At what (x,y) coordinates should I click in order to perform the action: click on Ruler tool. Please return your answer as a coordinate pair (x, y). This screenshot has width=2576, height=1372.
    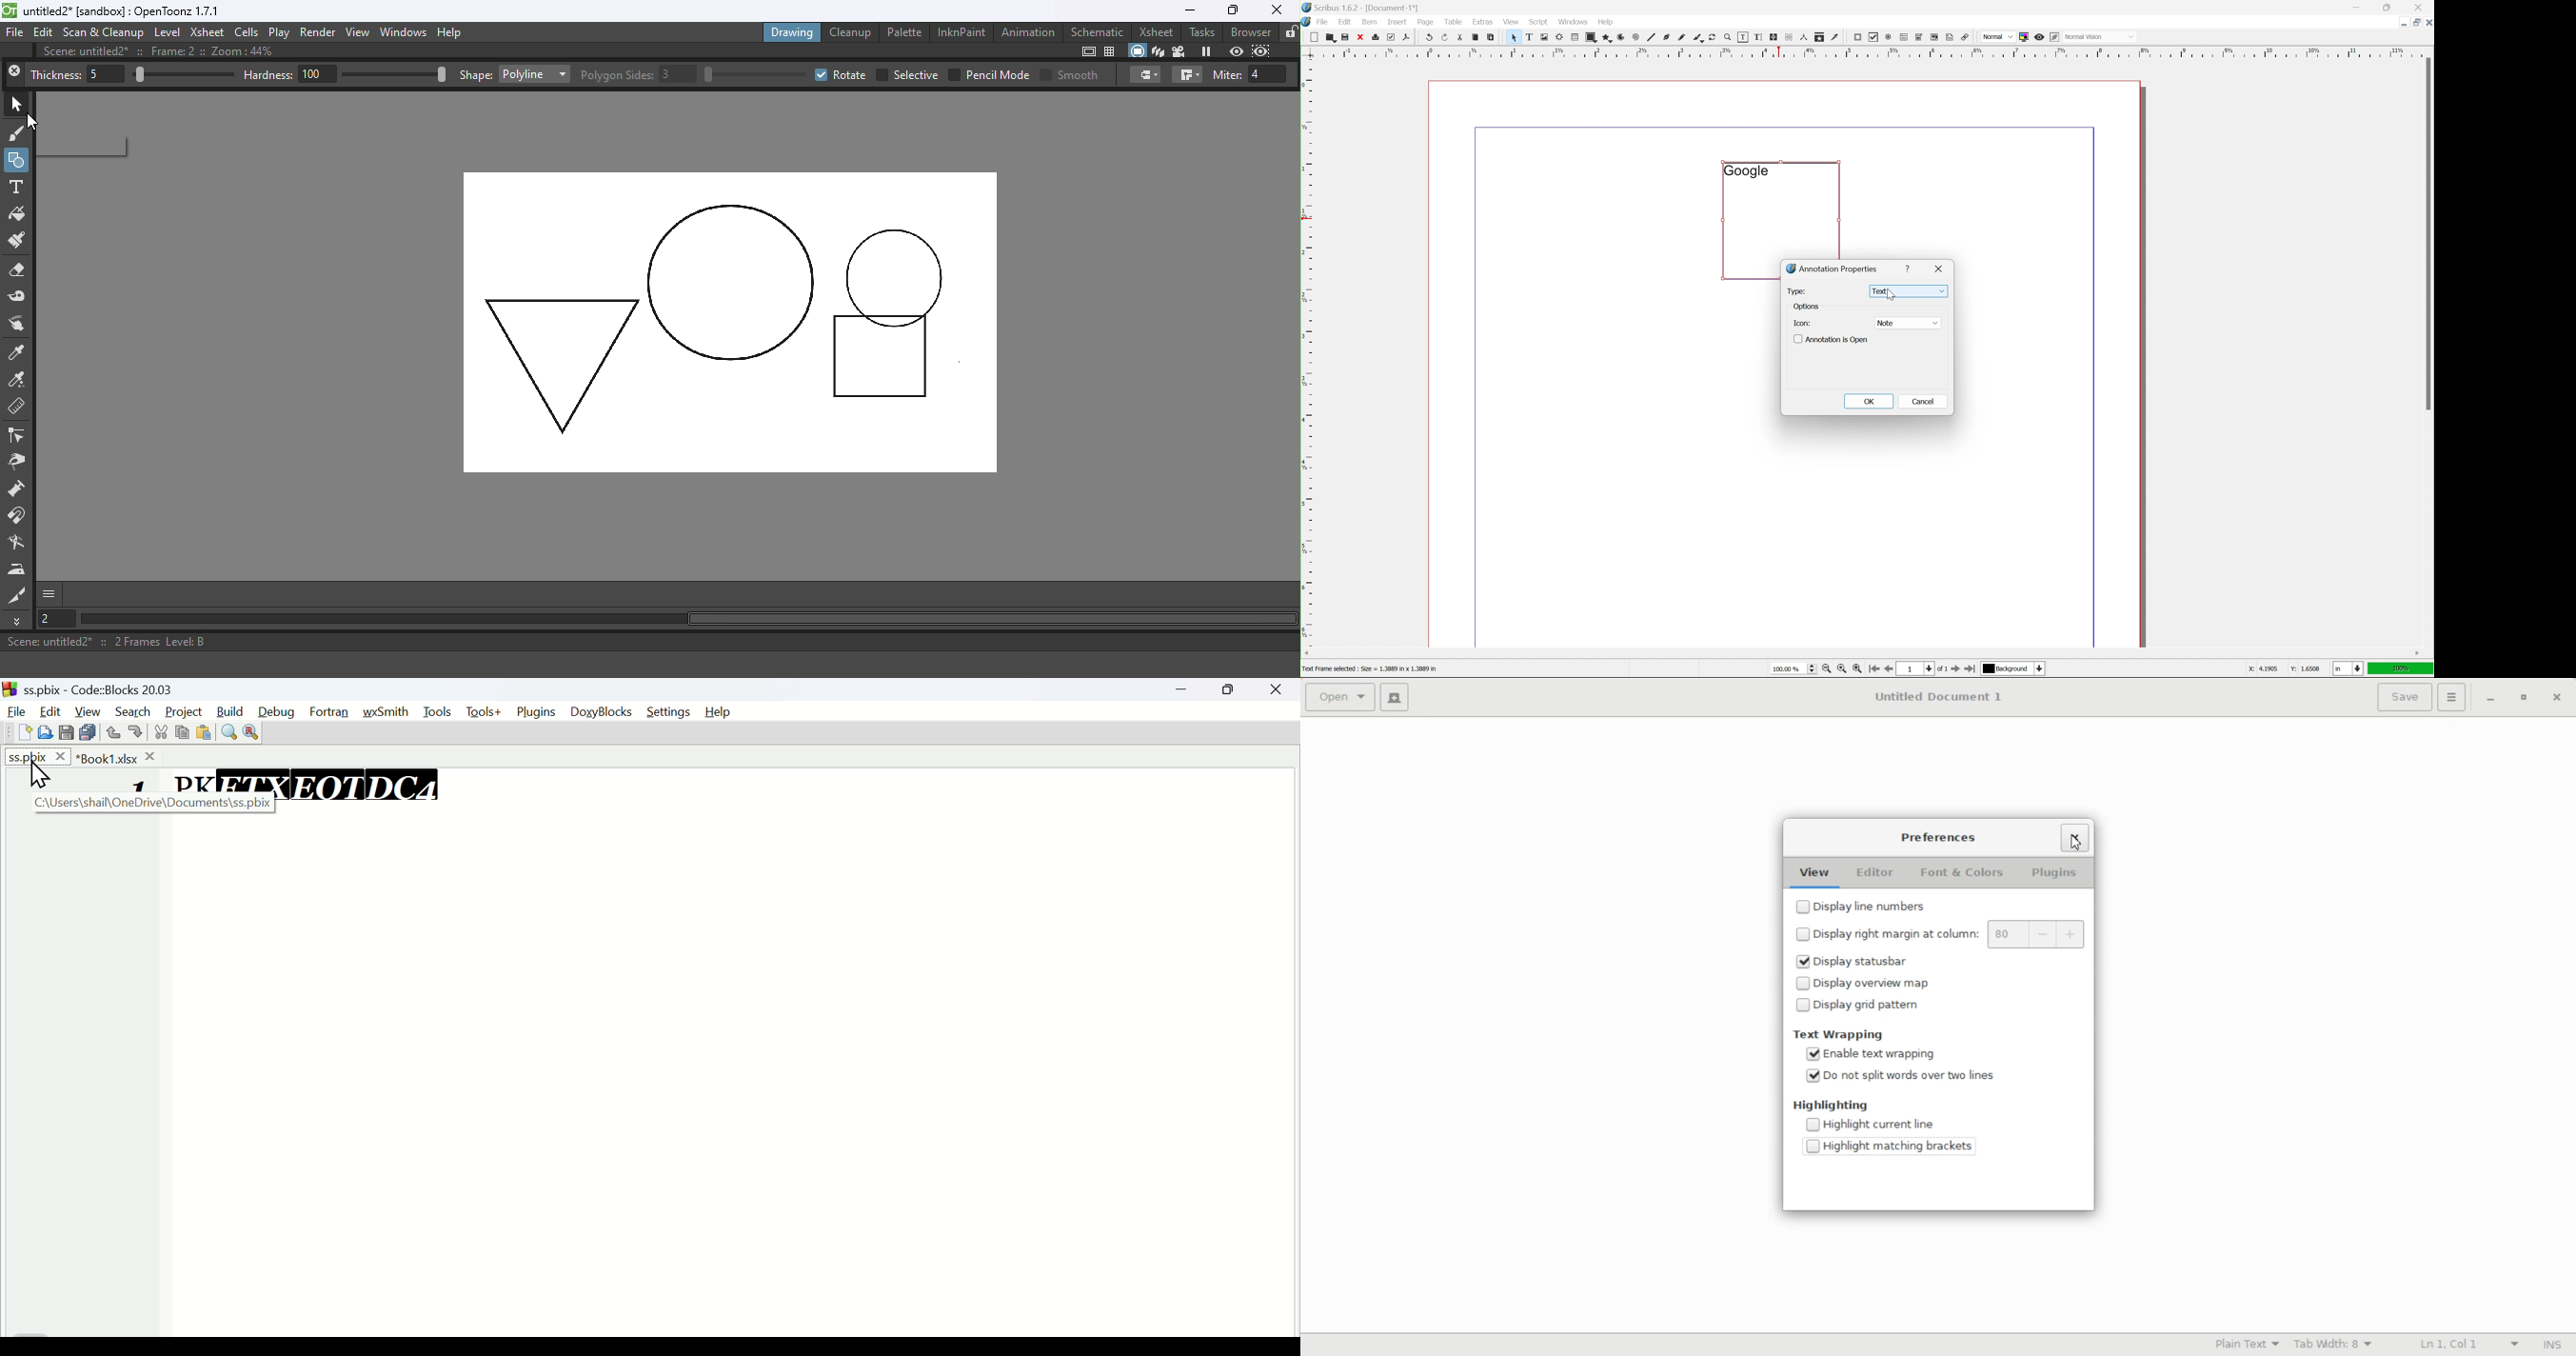
    Looking at the image, I should click on (17, 408).